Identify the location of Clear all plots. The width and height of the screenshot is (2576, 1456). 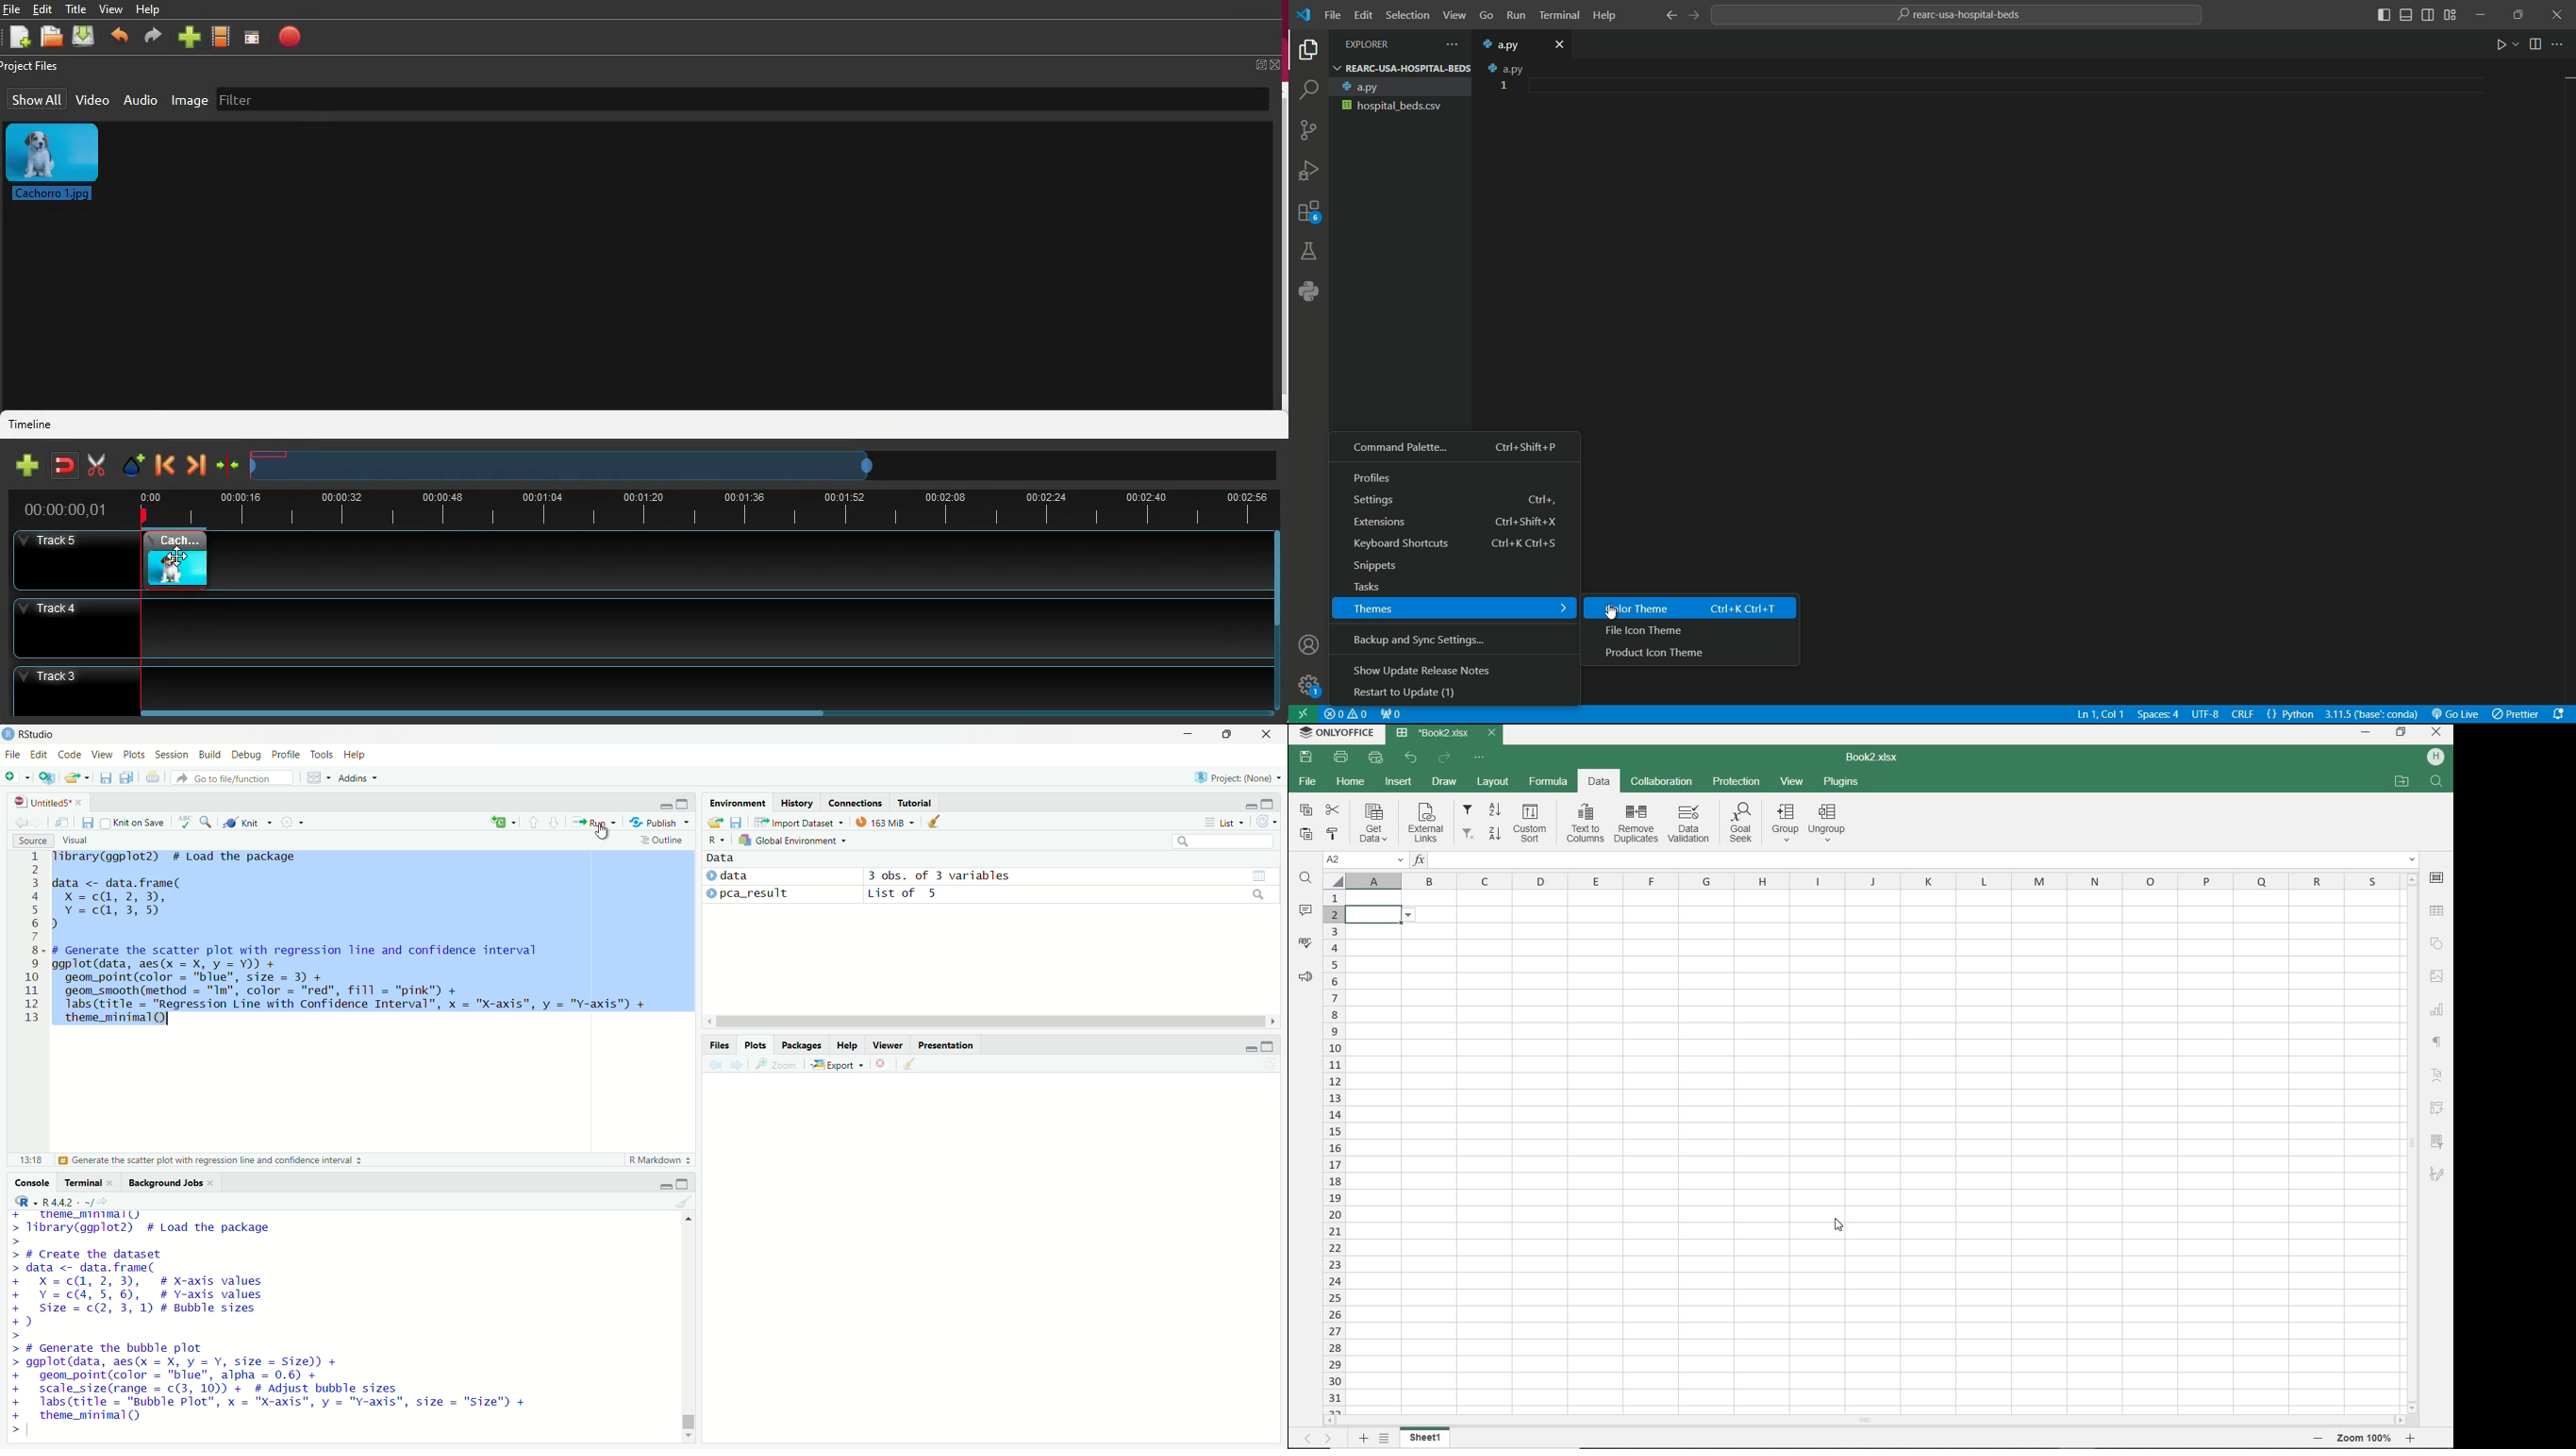
(909, 1064).